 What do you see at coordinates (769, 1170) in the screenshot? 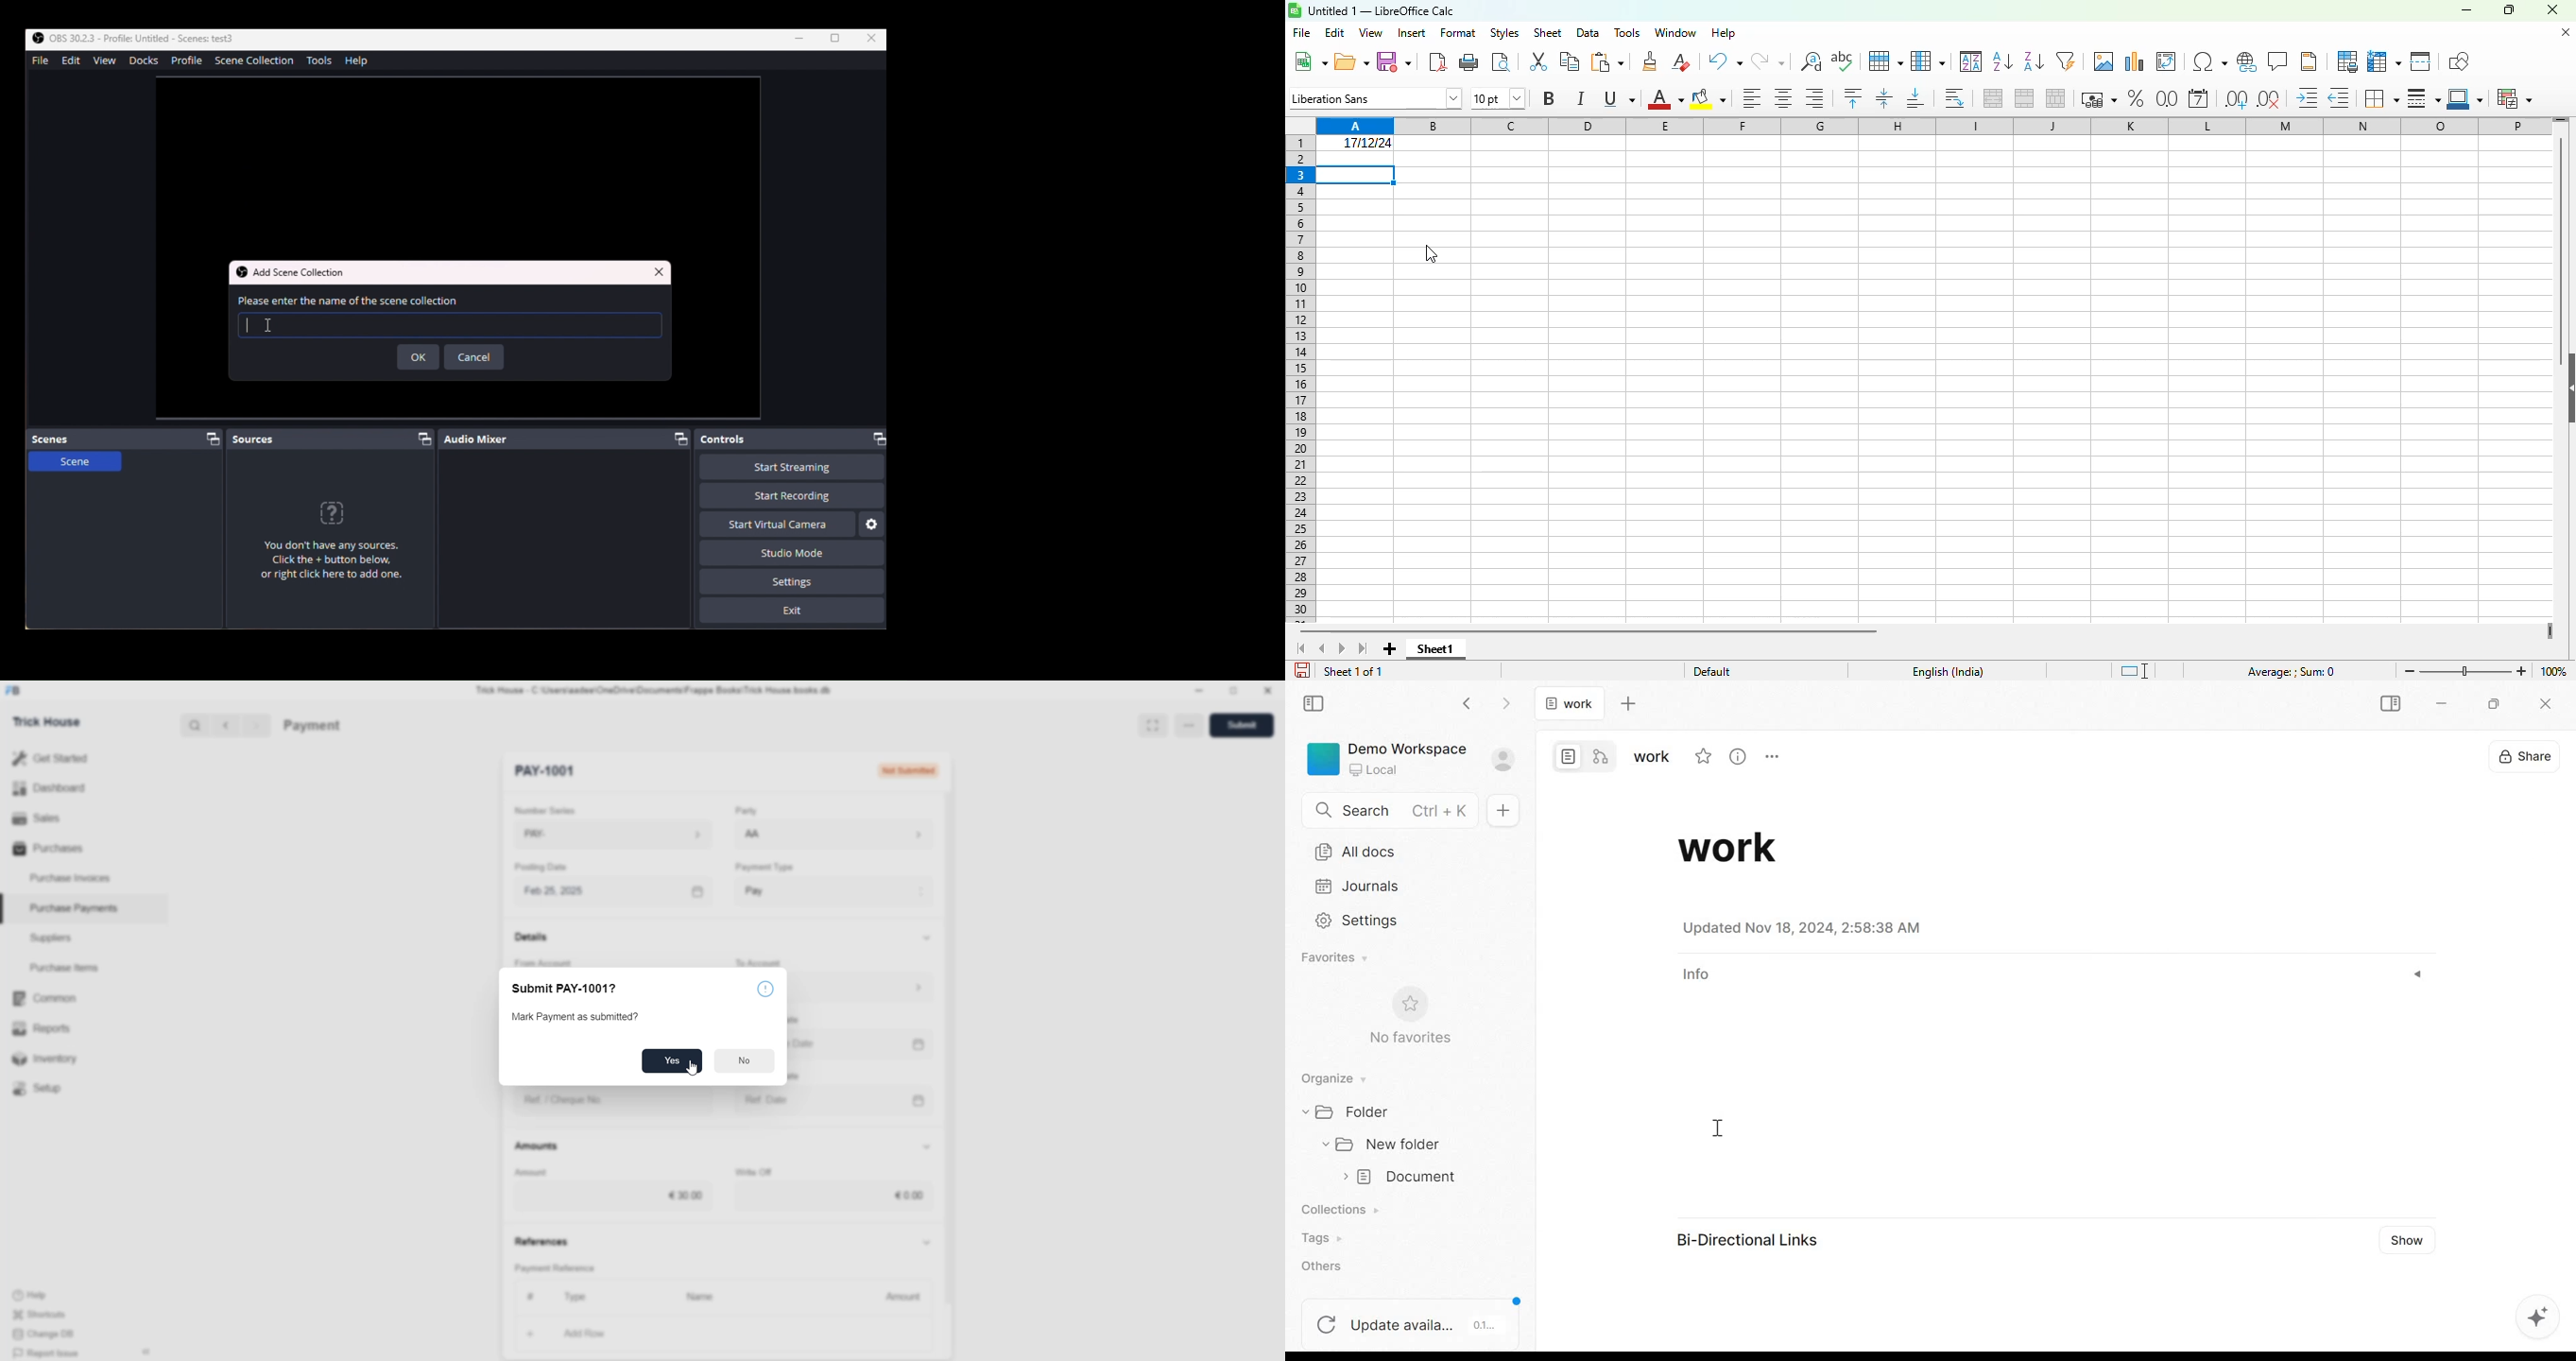
I see `Write Off` at bounding box center [769, 1170].